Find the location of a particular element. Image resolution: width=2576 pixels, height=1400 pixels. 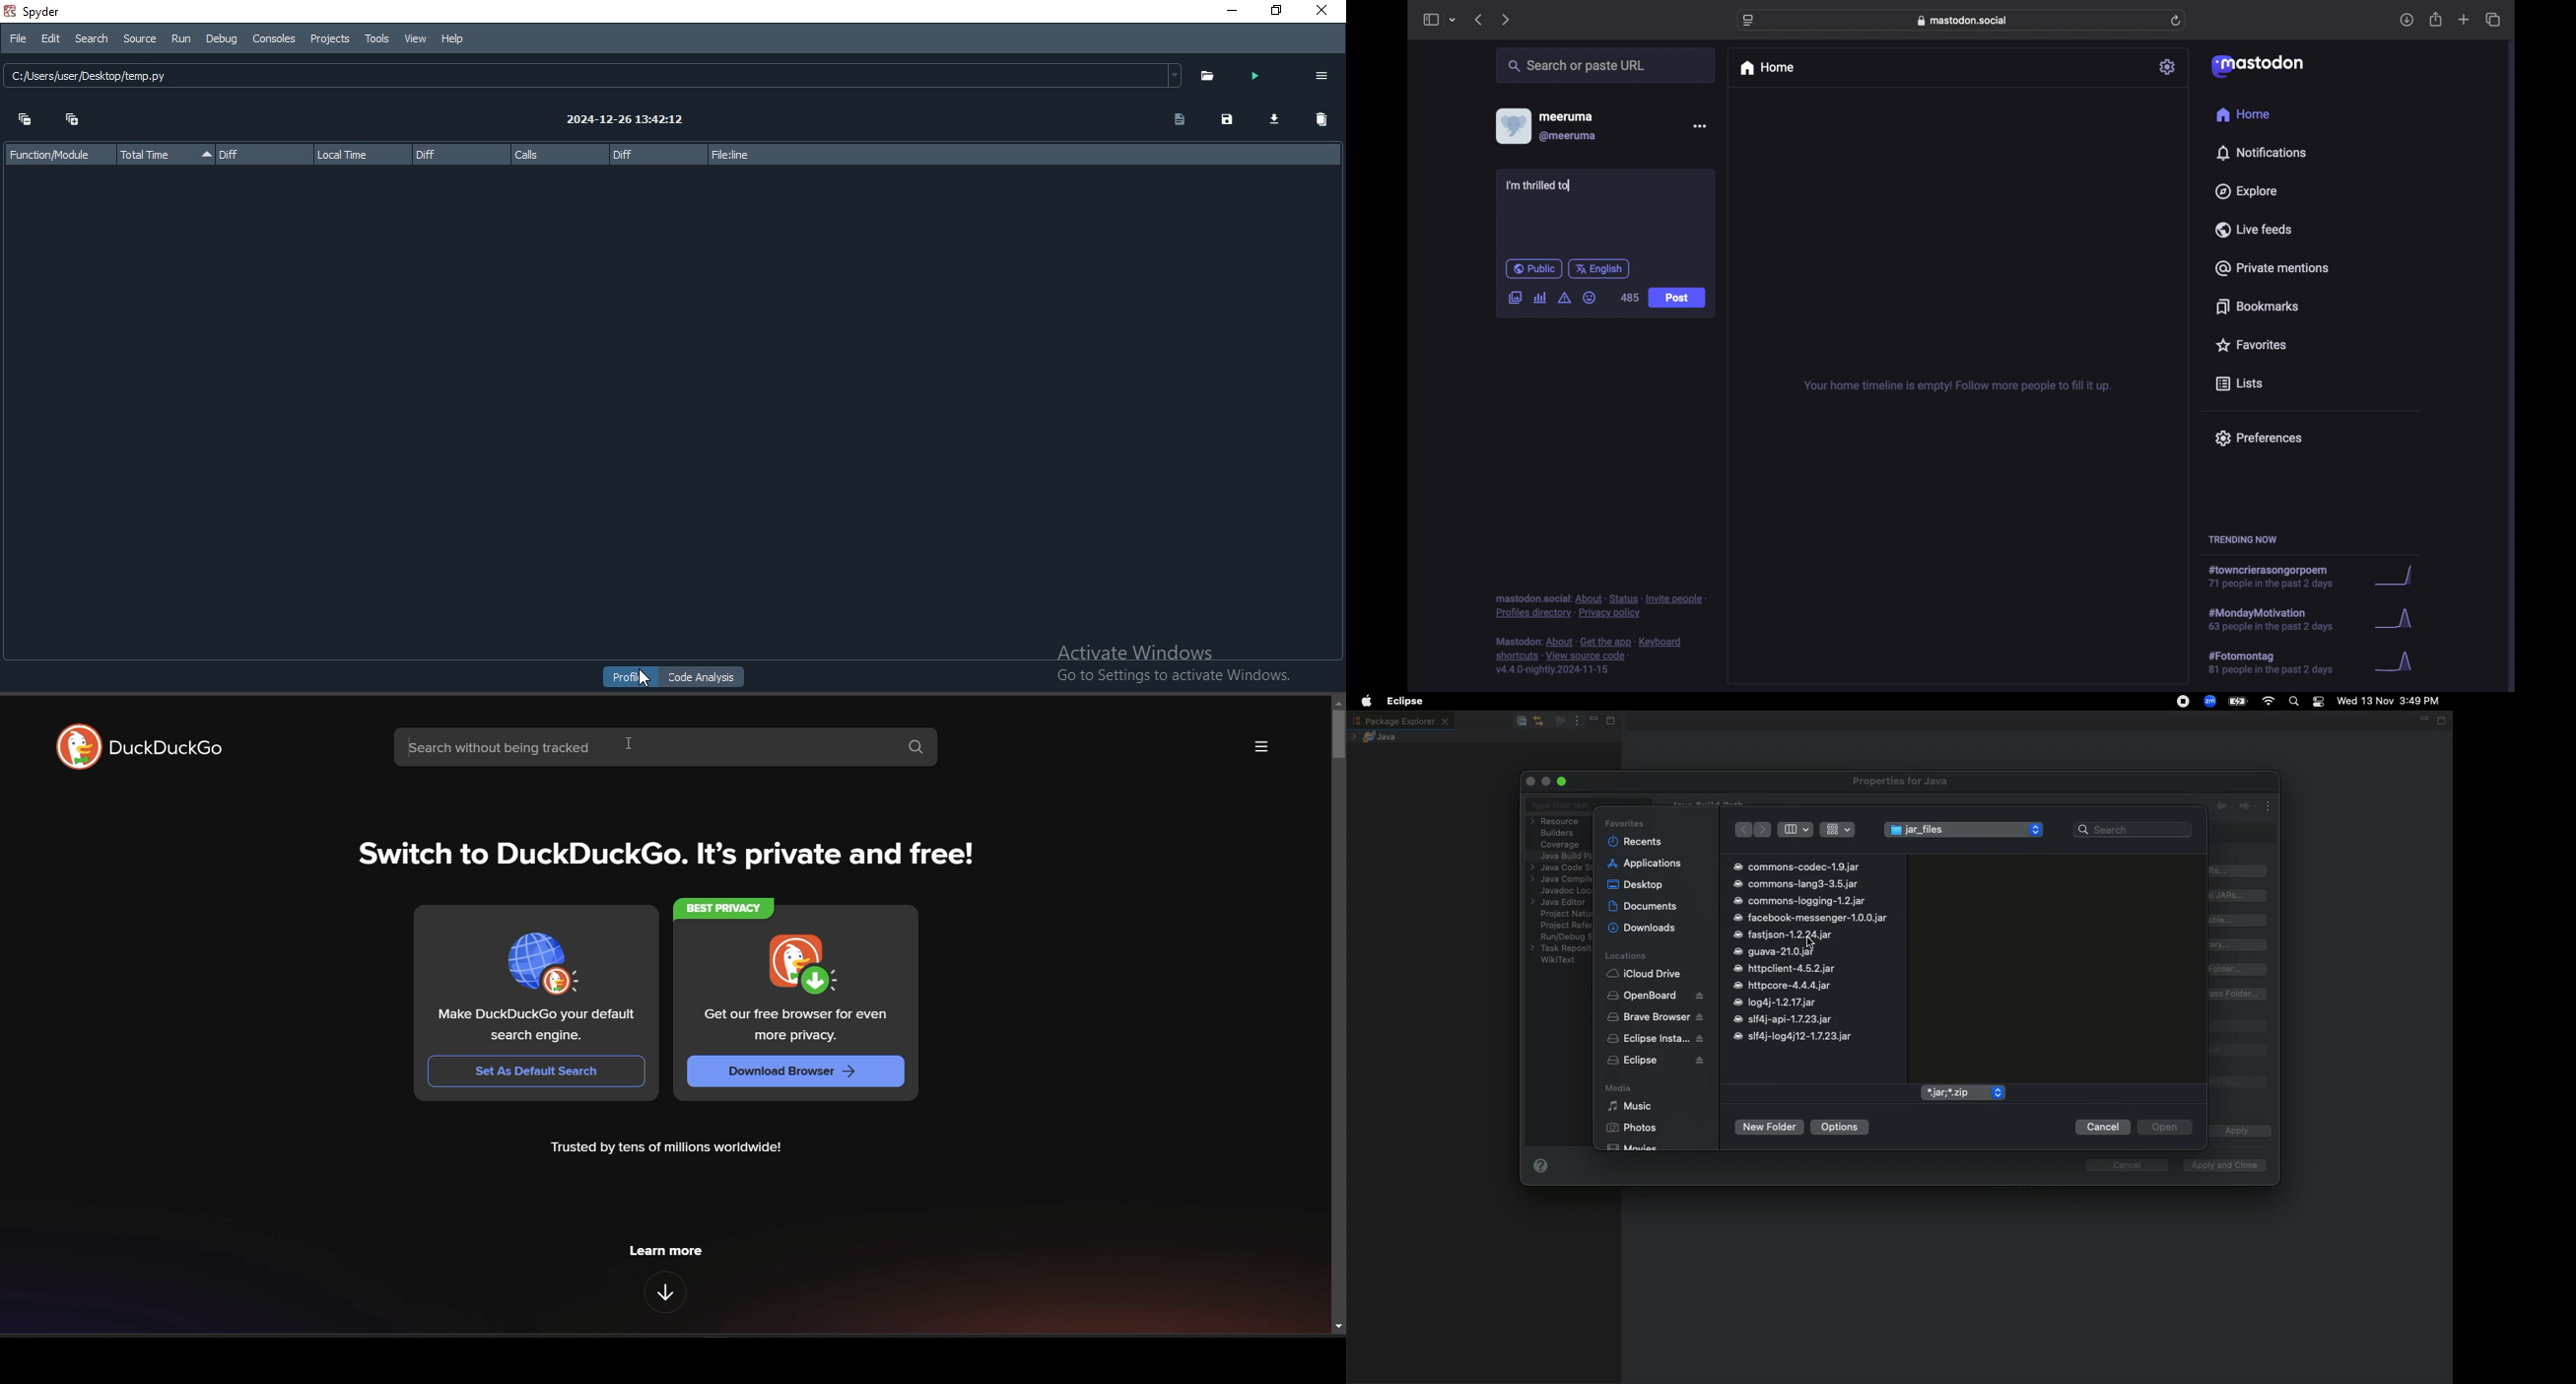

total time is located at coordinates (161, 155).